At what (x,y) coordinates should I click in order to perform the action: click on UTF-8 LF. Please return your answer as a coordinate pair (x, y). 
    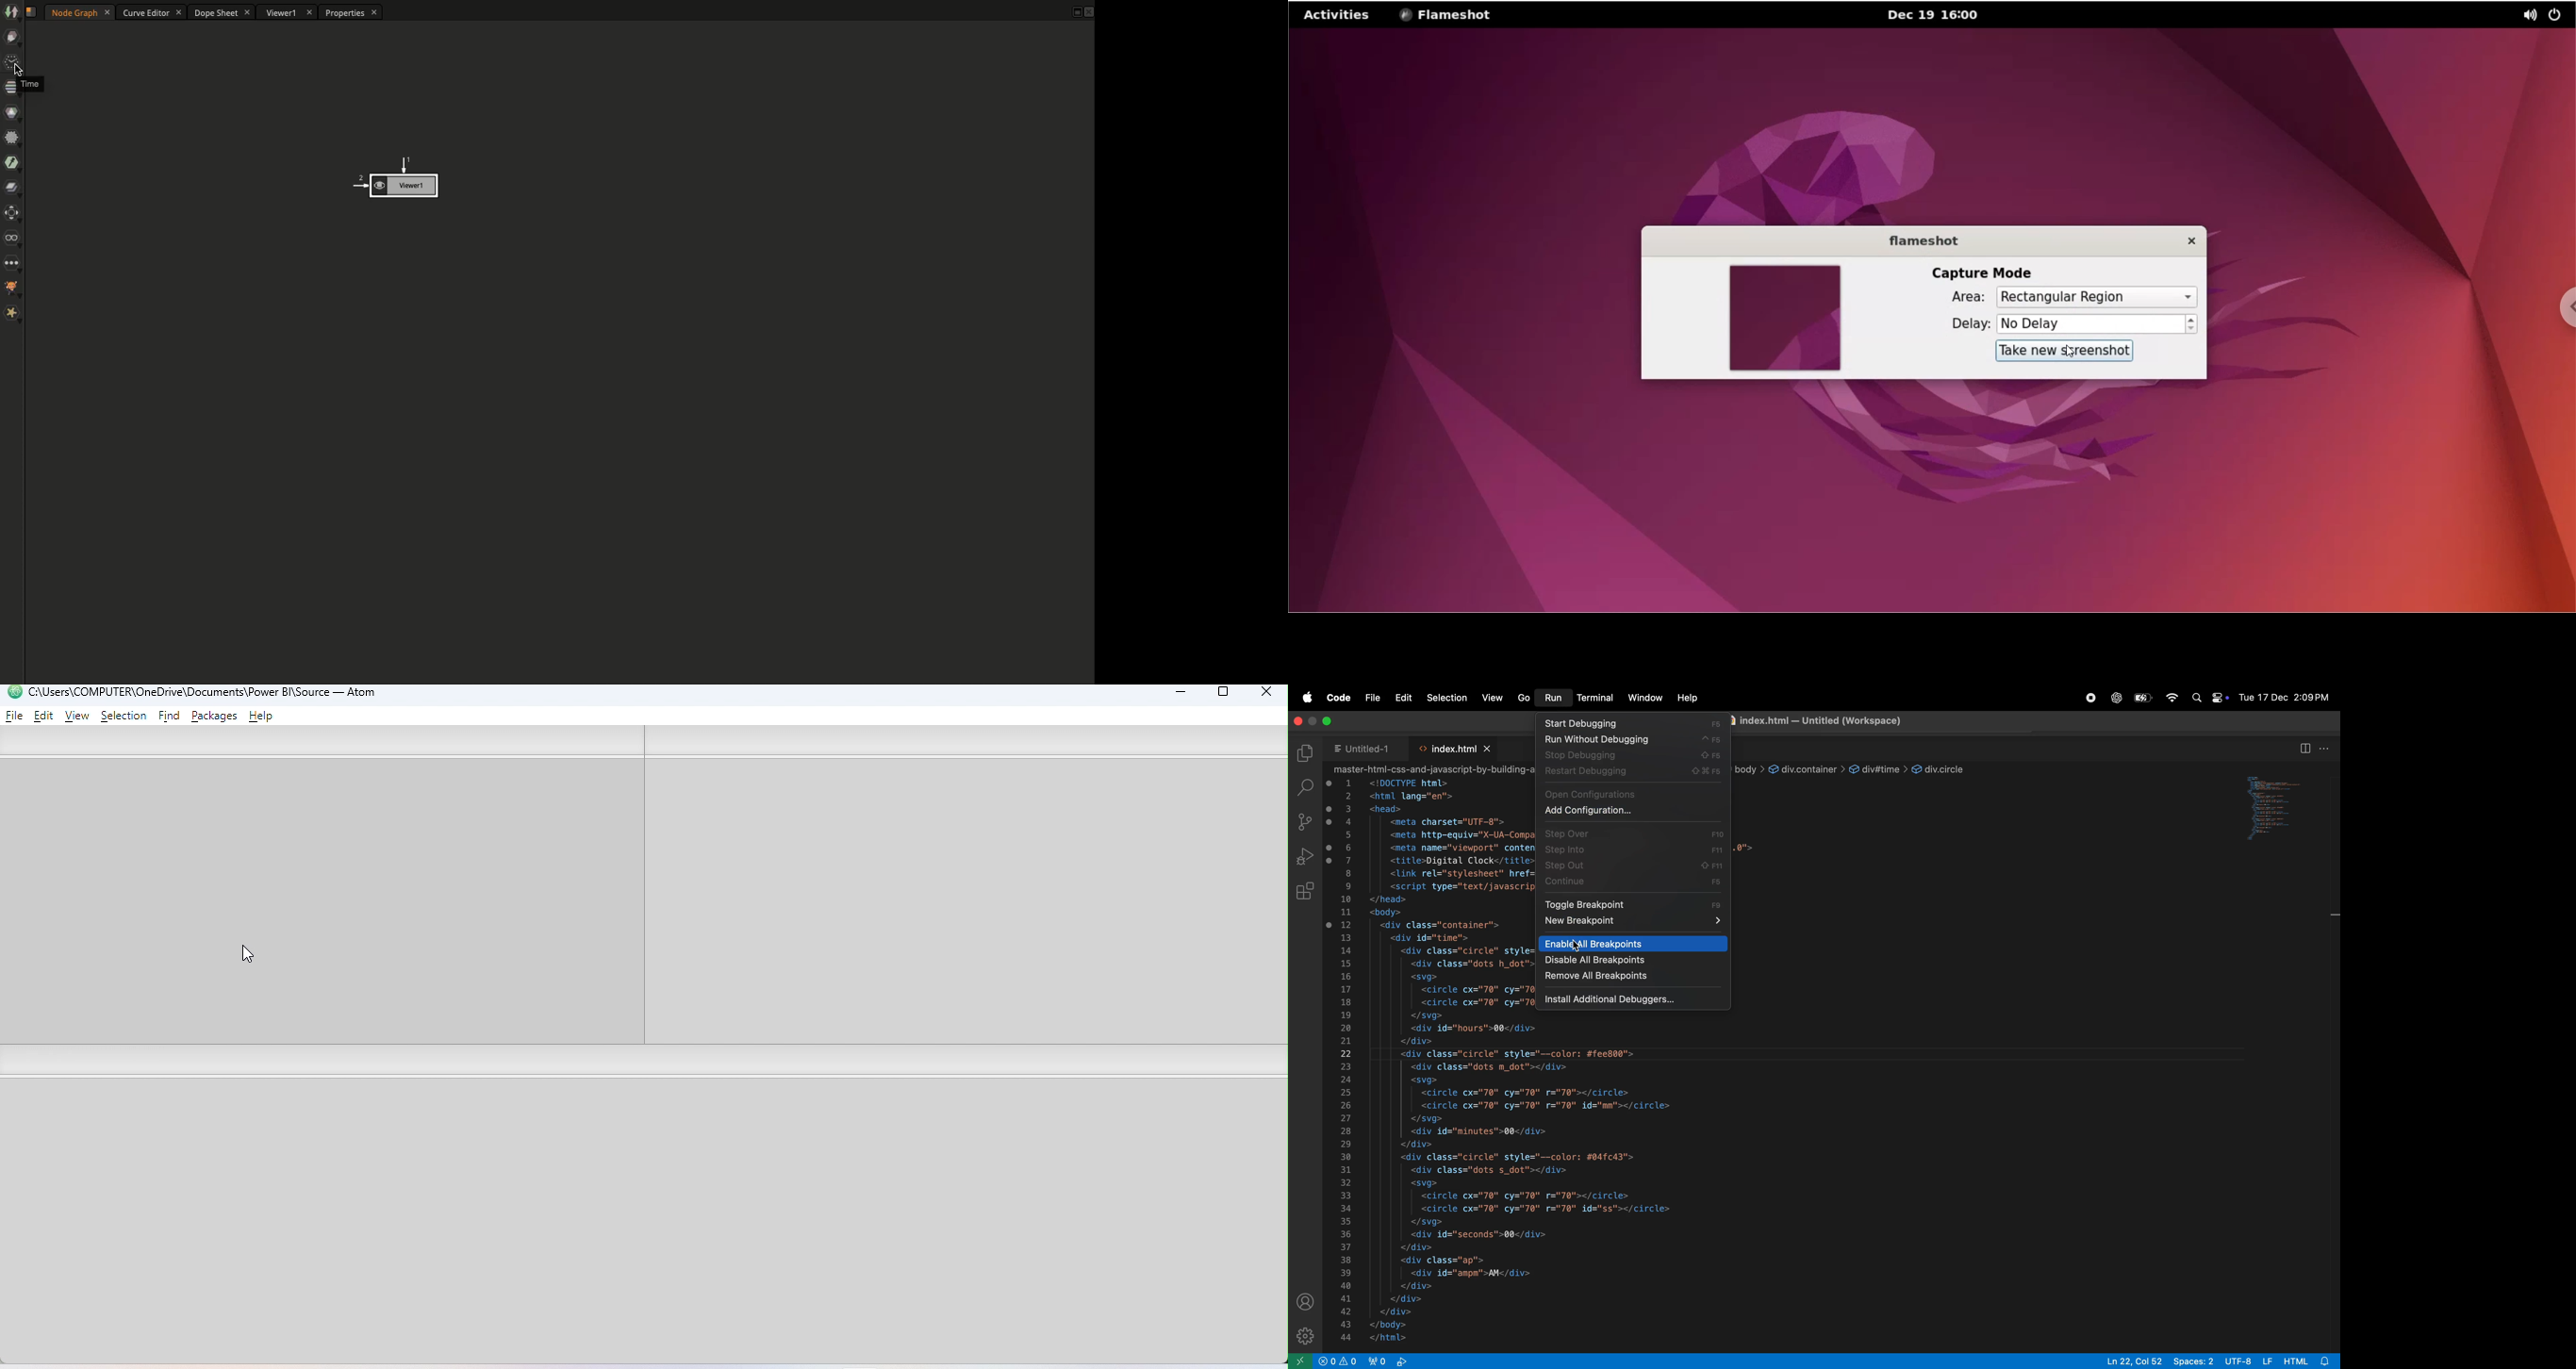
    Looking at the image, I should click on (2249, 1360).